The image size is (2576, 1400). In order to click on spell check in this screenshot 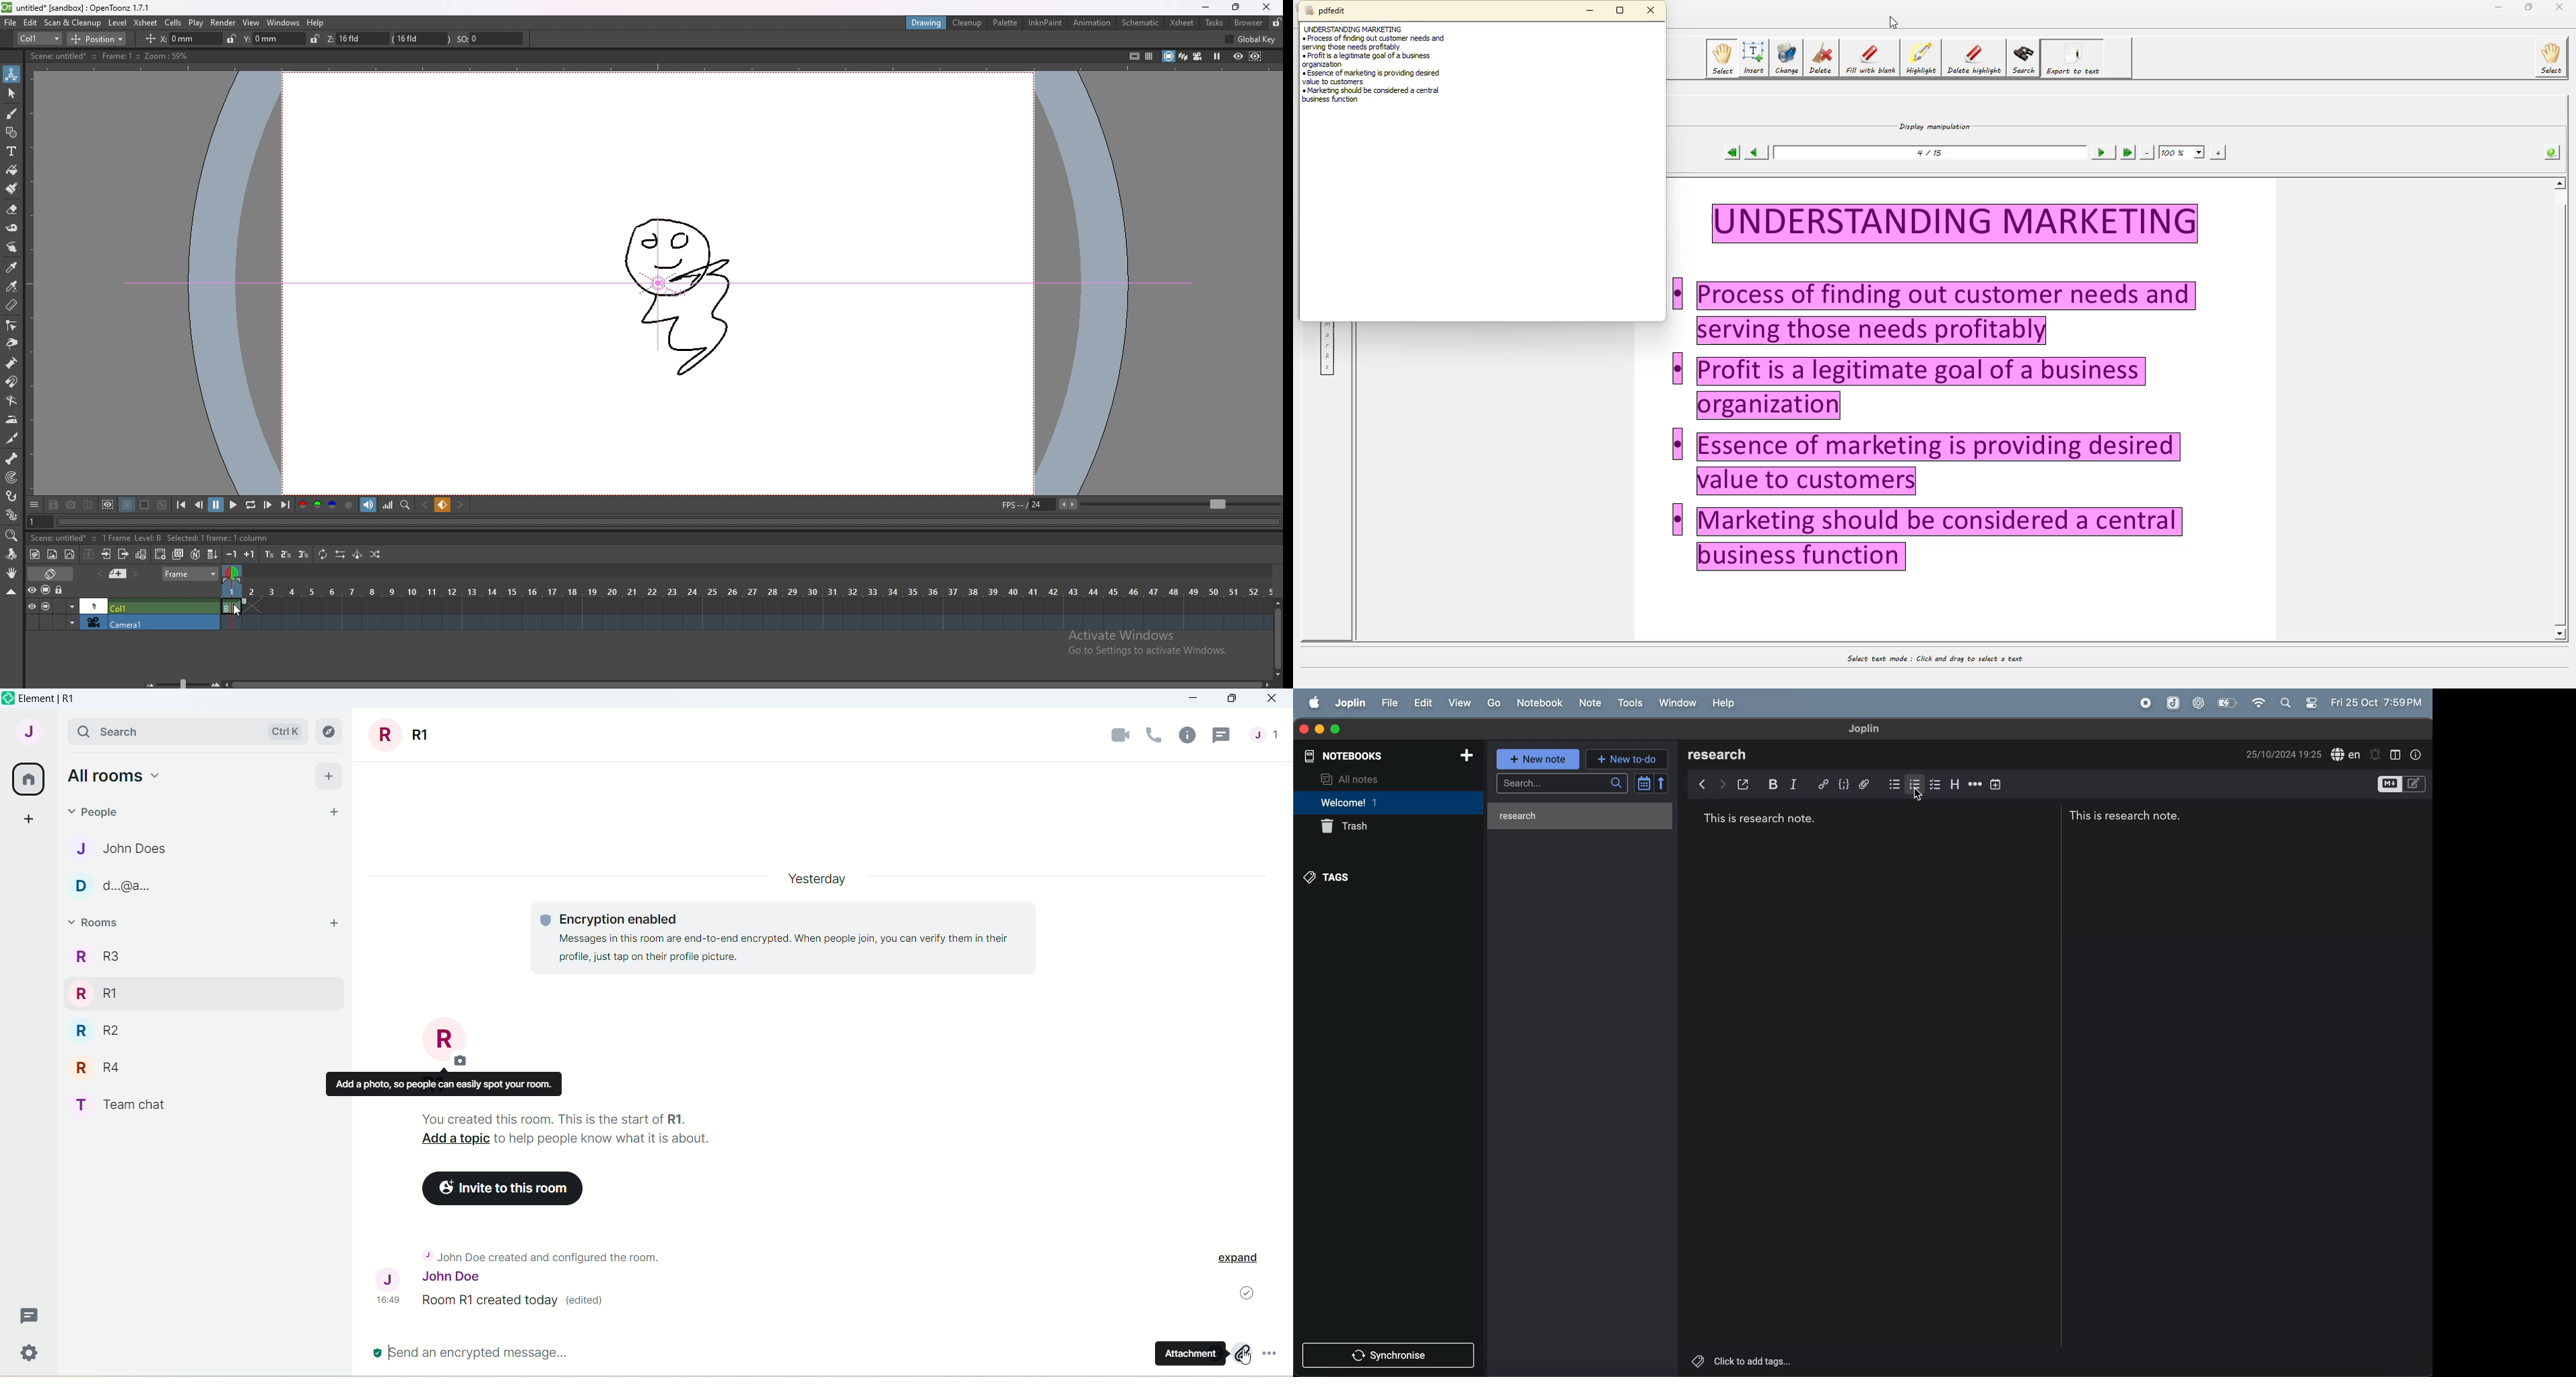, I will do `click(2347, 755)`.